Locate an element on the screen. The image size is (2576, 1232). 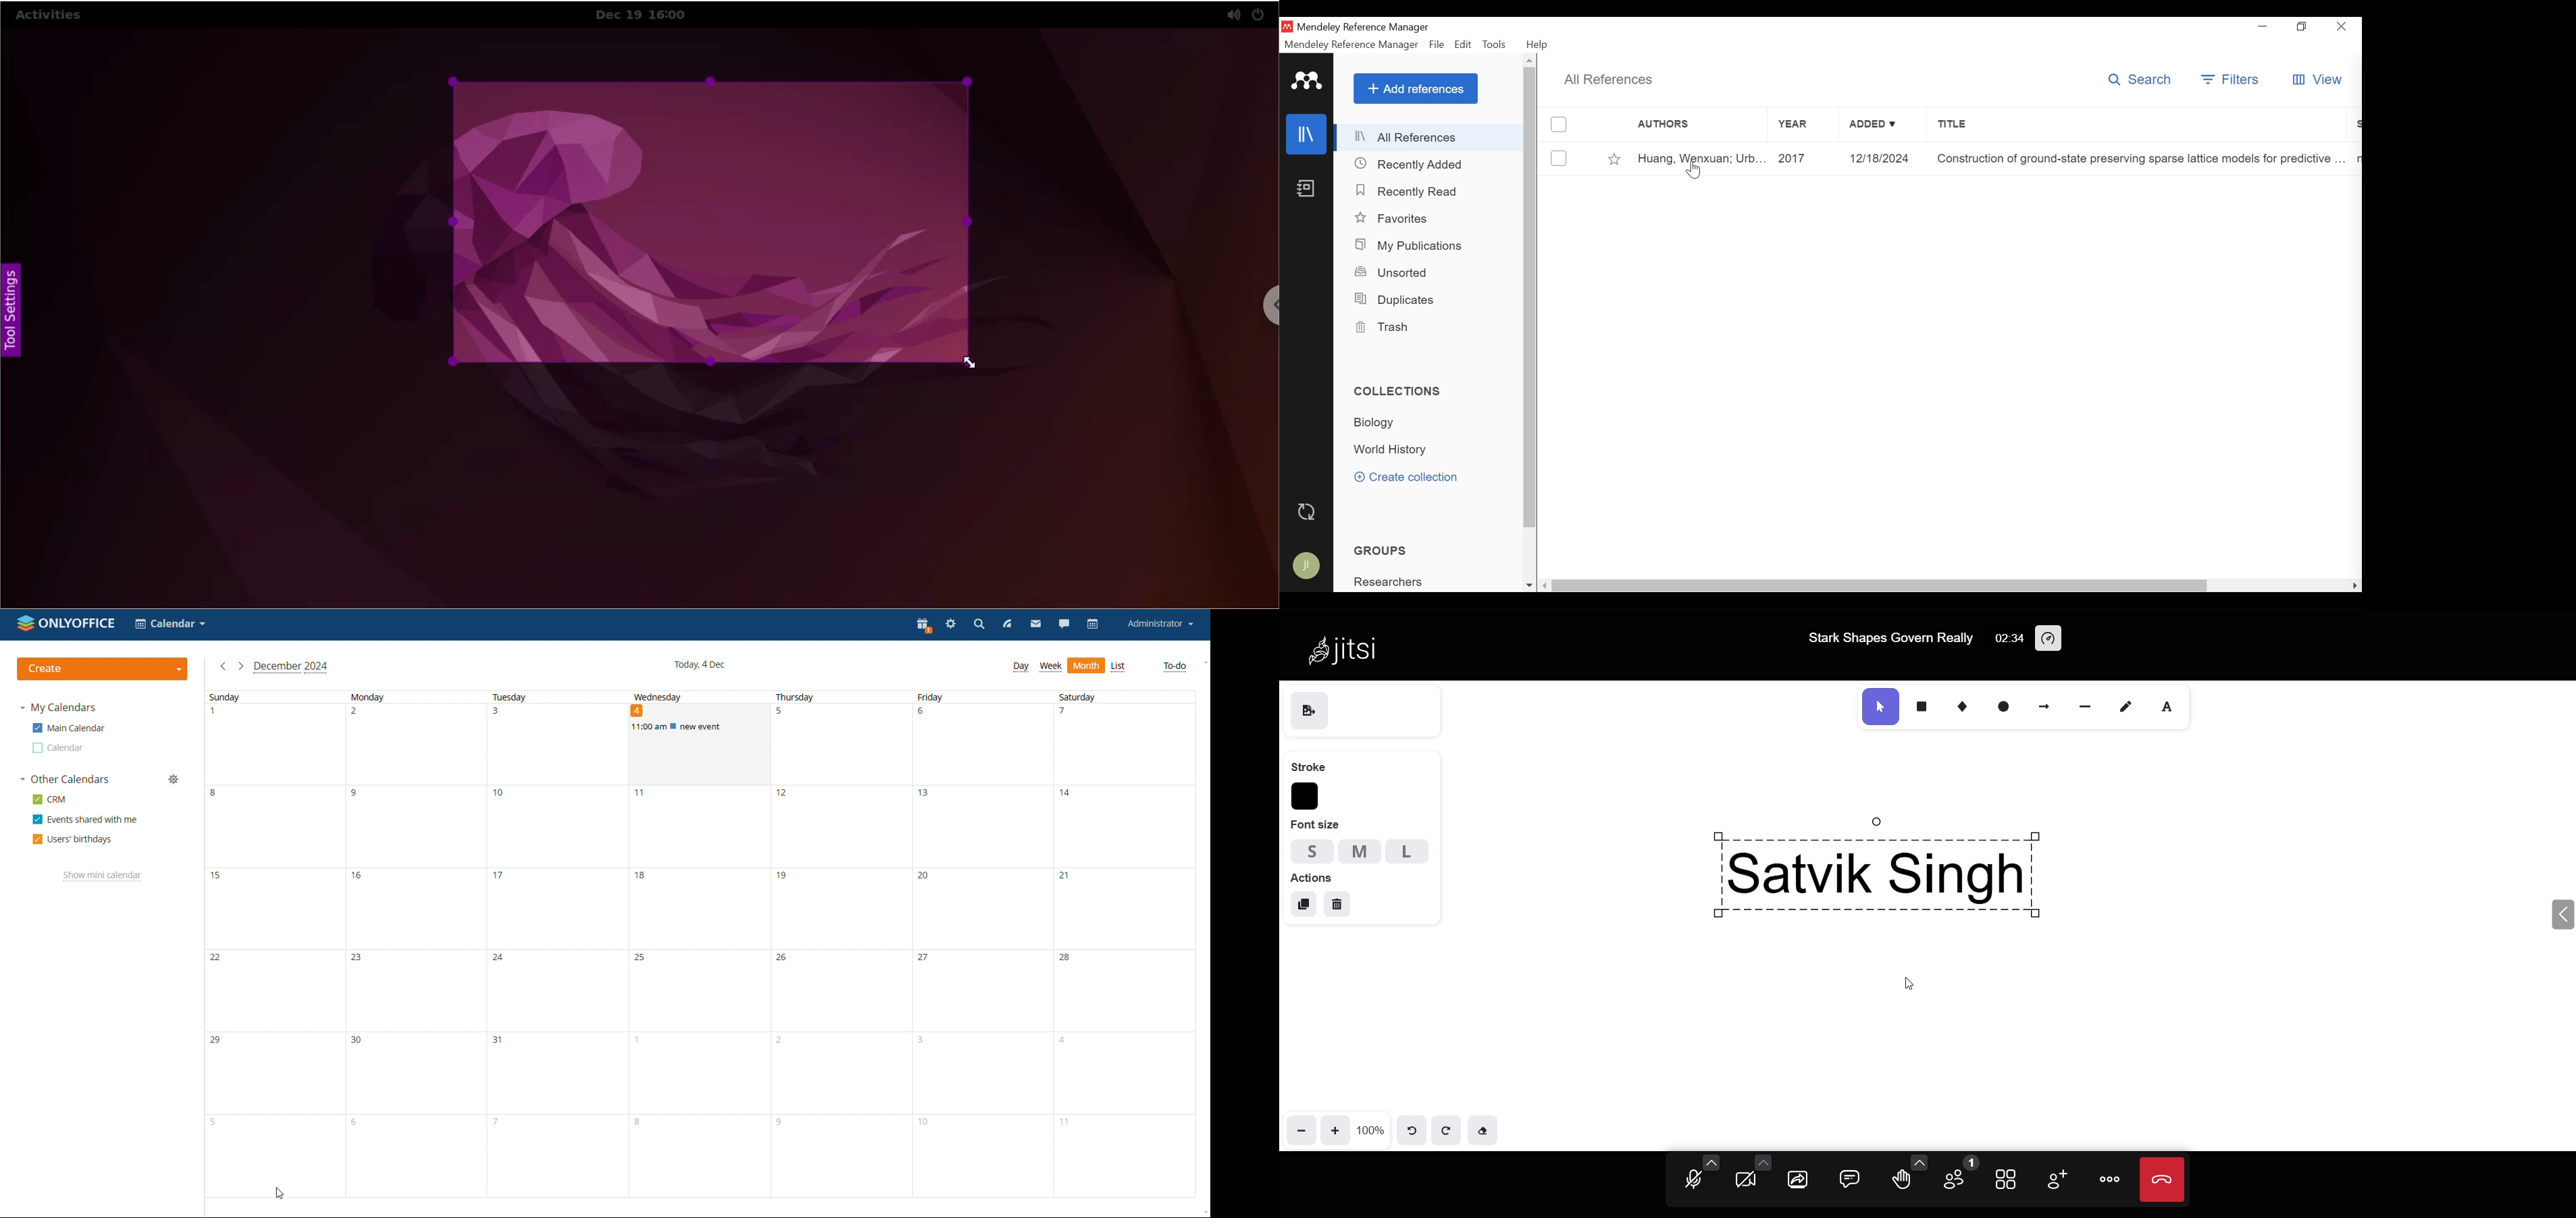
select application is located at coordinates (170, 624).